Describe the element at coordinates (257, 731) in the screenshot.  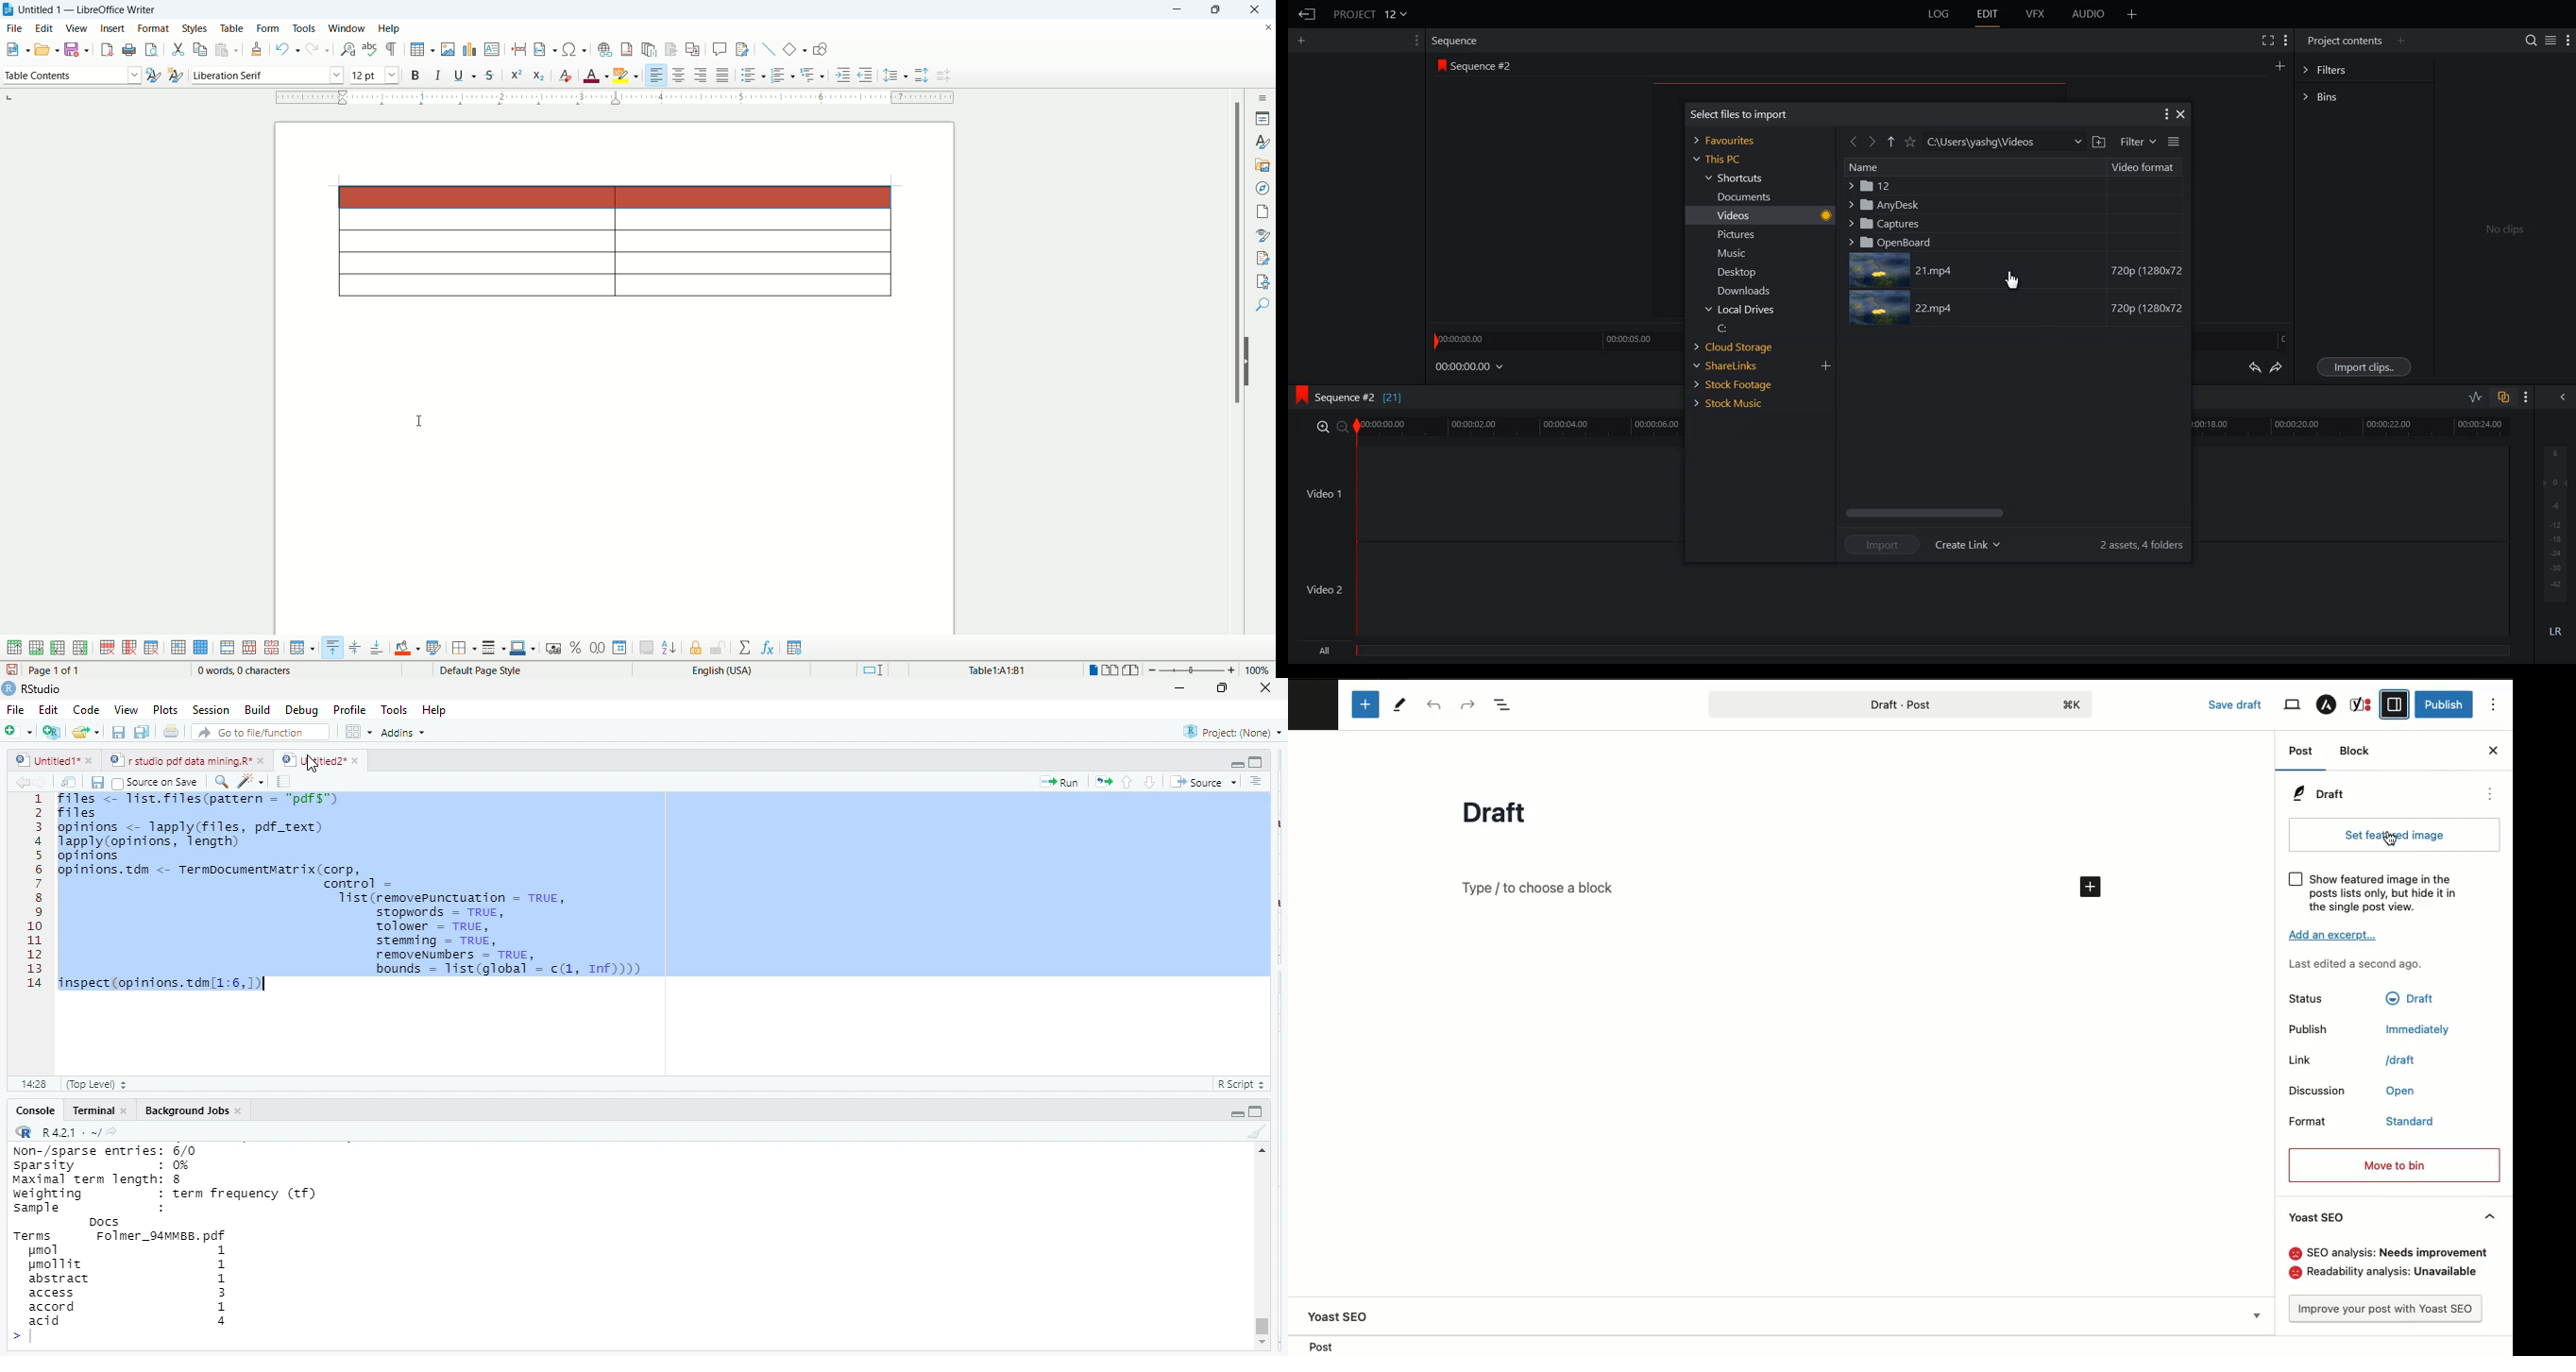
I see `go to file /function` at that location.